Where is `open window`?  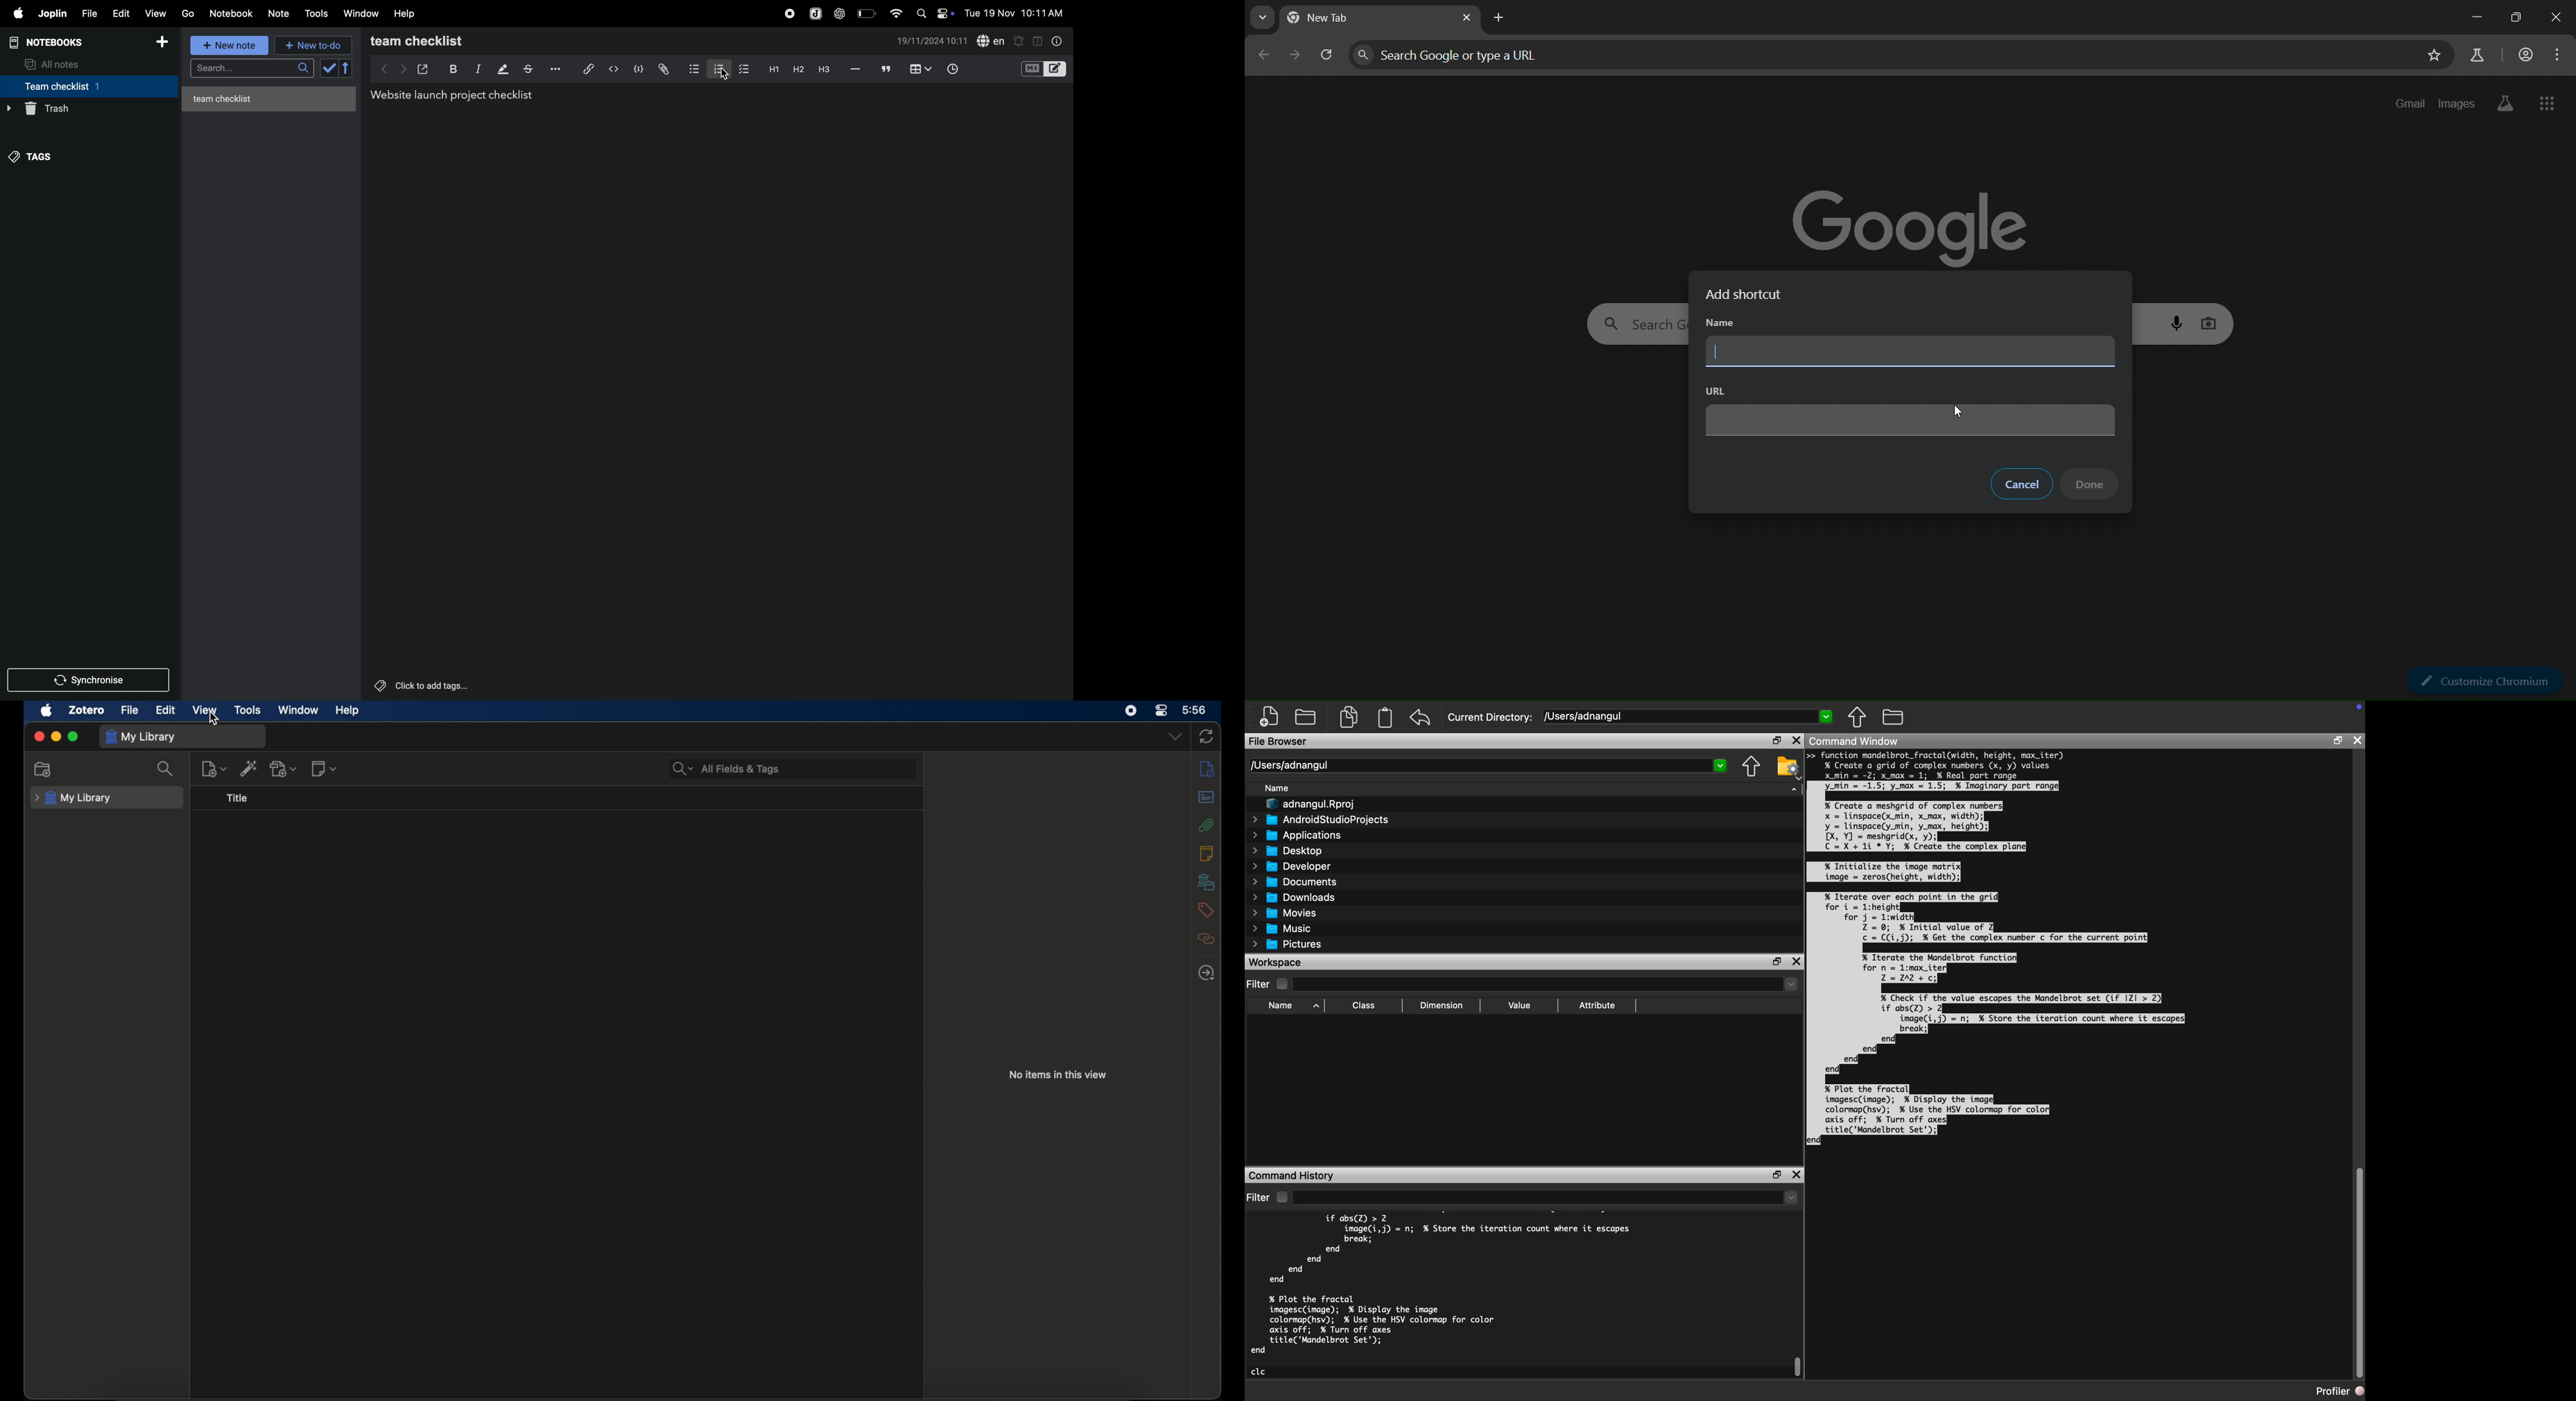 open window is located at coordinates (423, 67).